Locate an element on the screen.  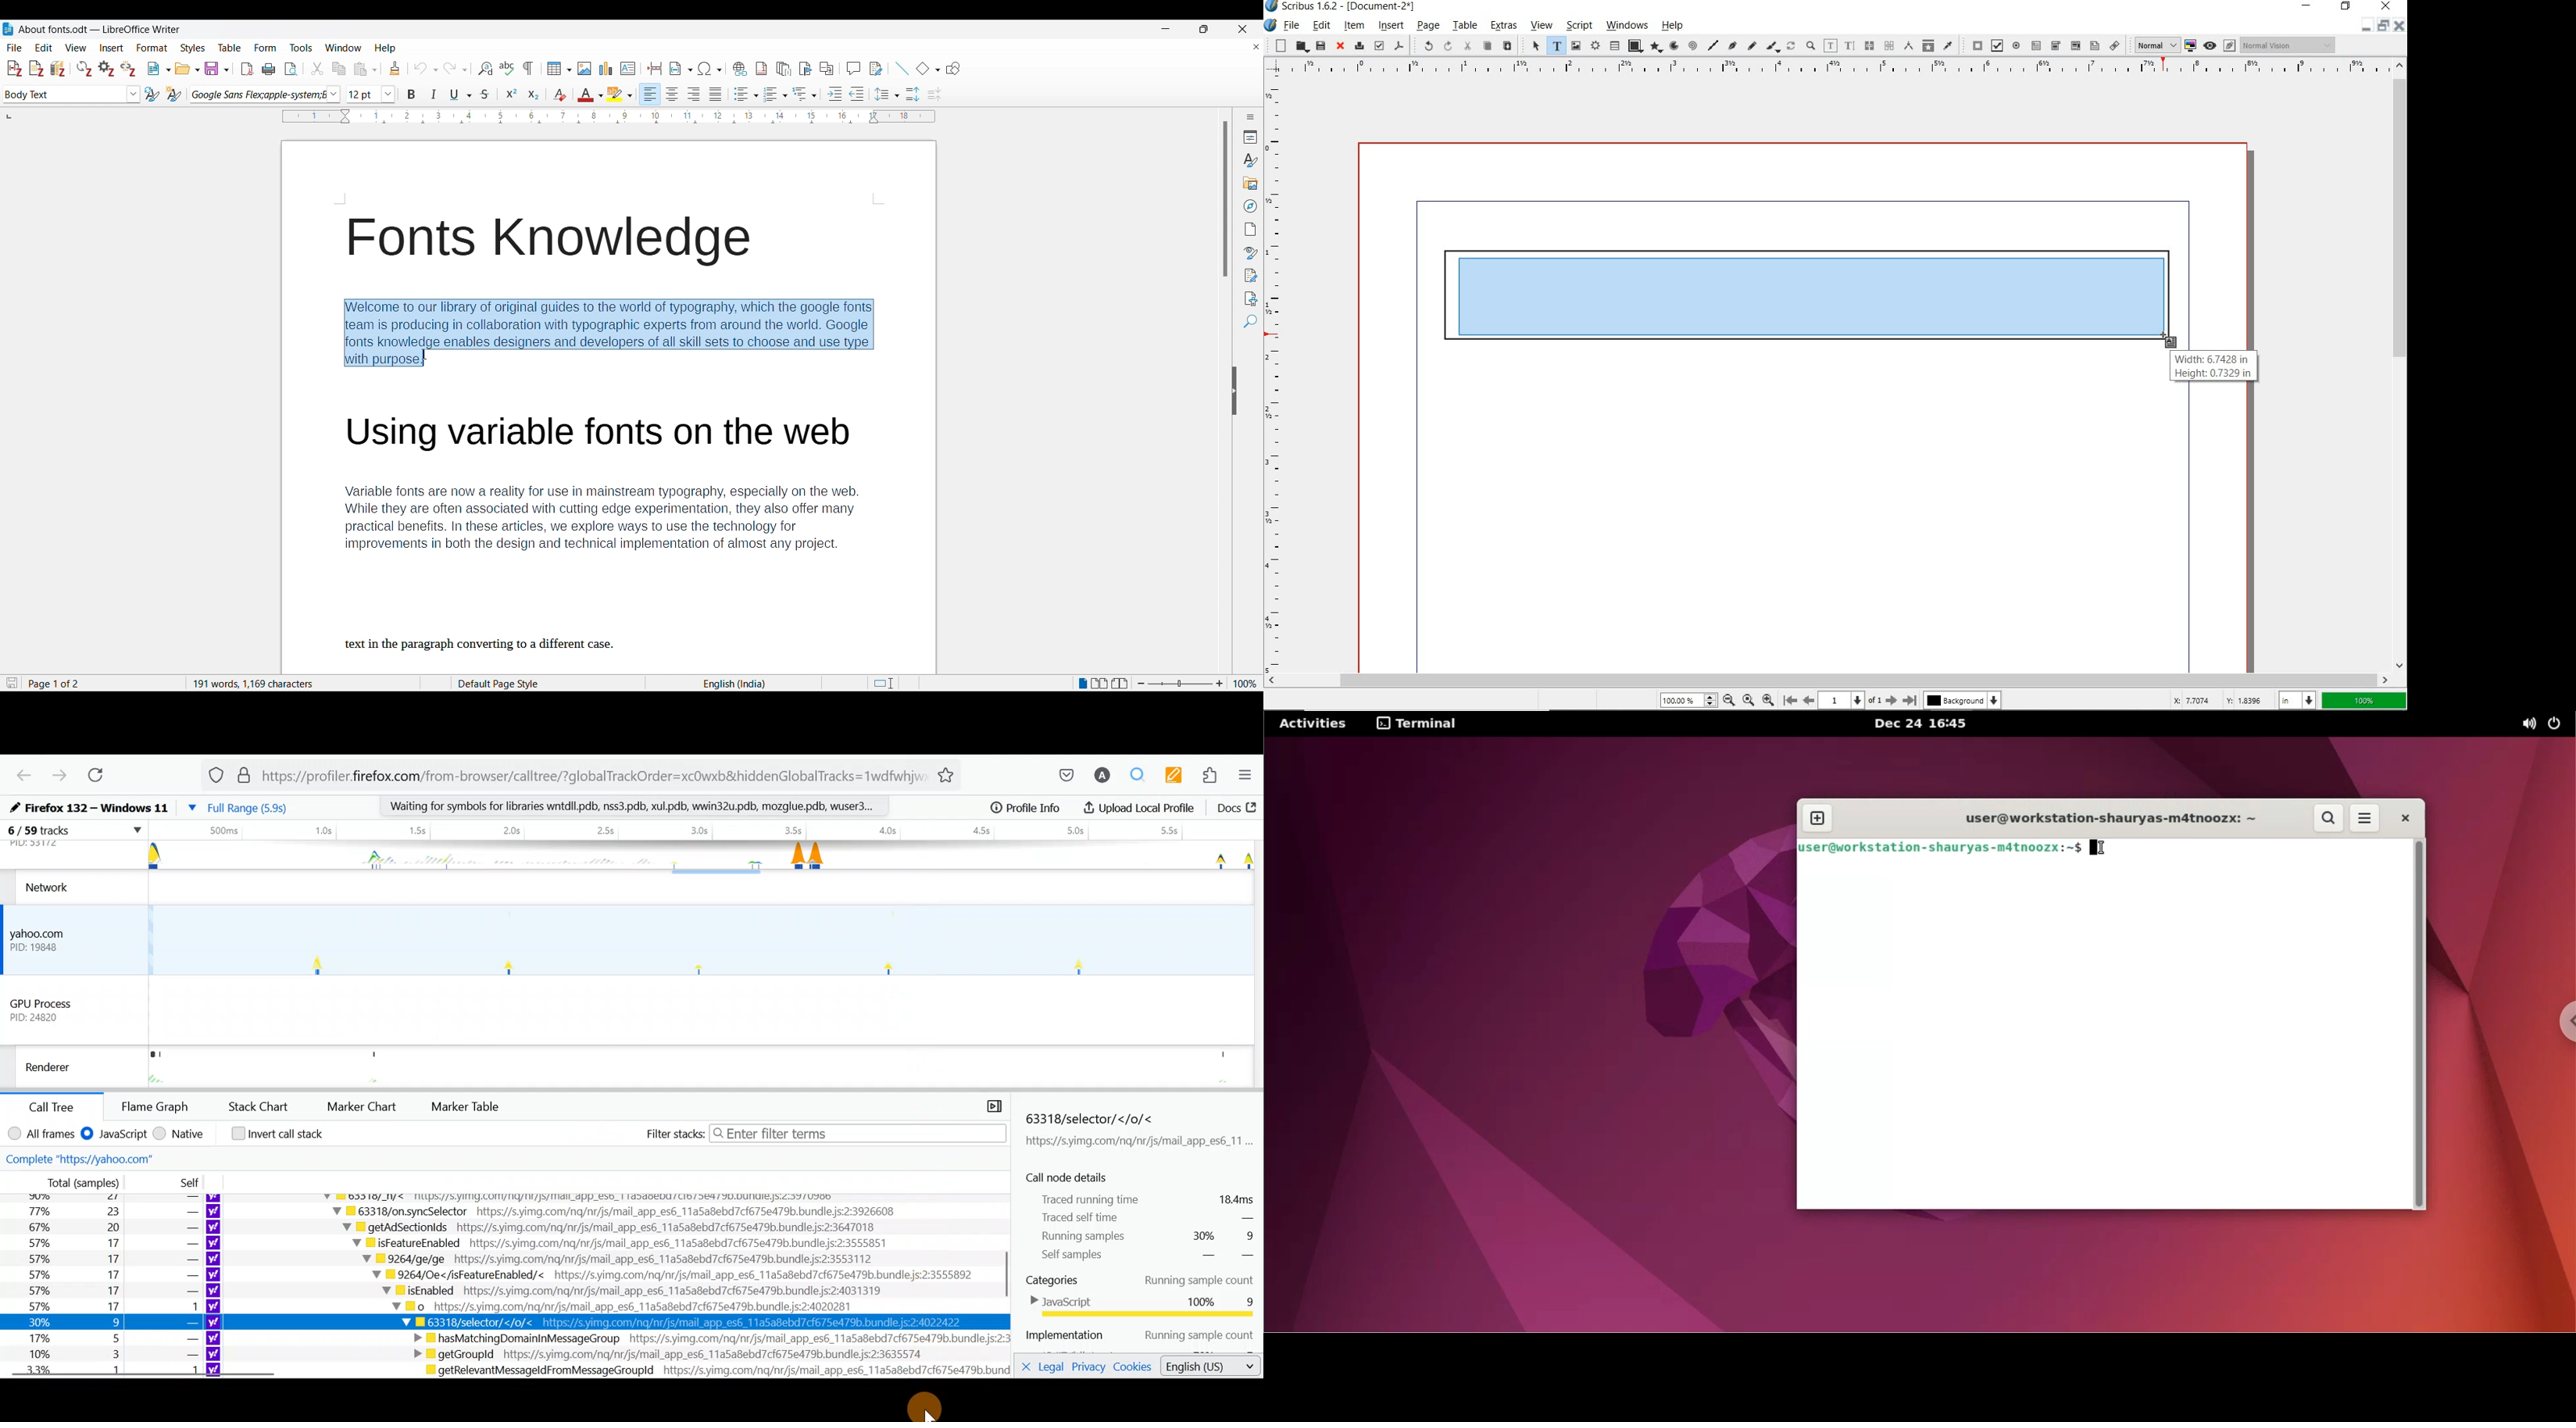
measurements is located at coordinates (1907, 46).